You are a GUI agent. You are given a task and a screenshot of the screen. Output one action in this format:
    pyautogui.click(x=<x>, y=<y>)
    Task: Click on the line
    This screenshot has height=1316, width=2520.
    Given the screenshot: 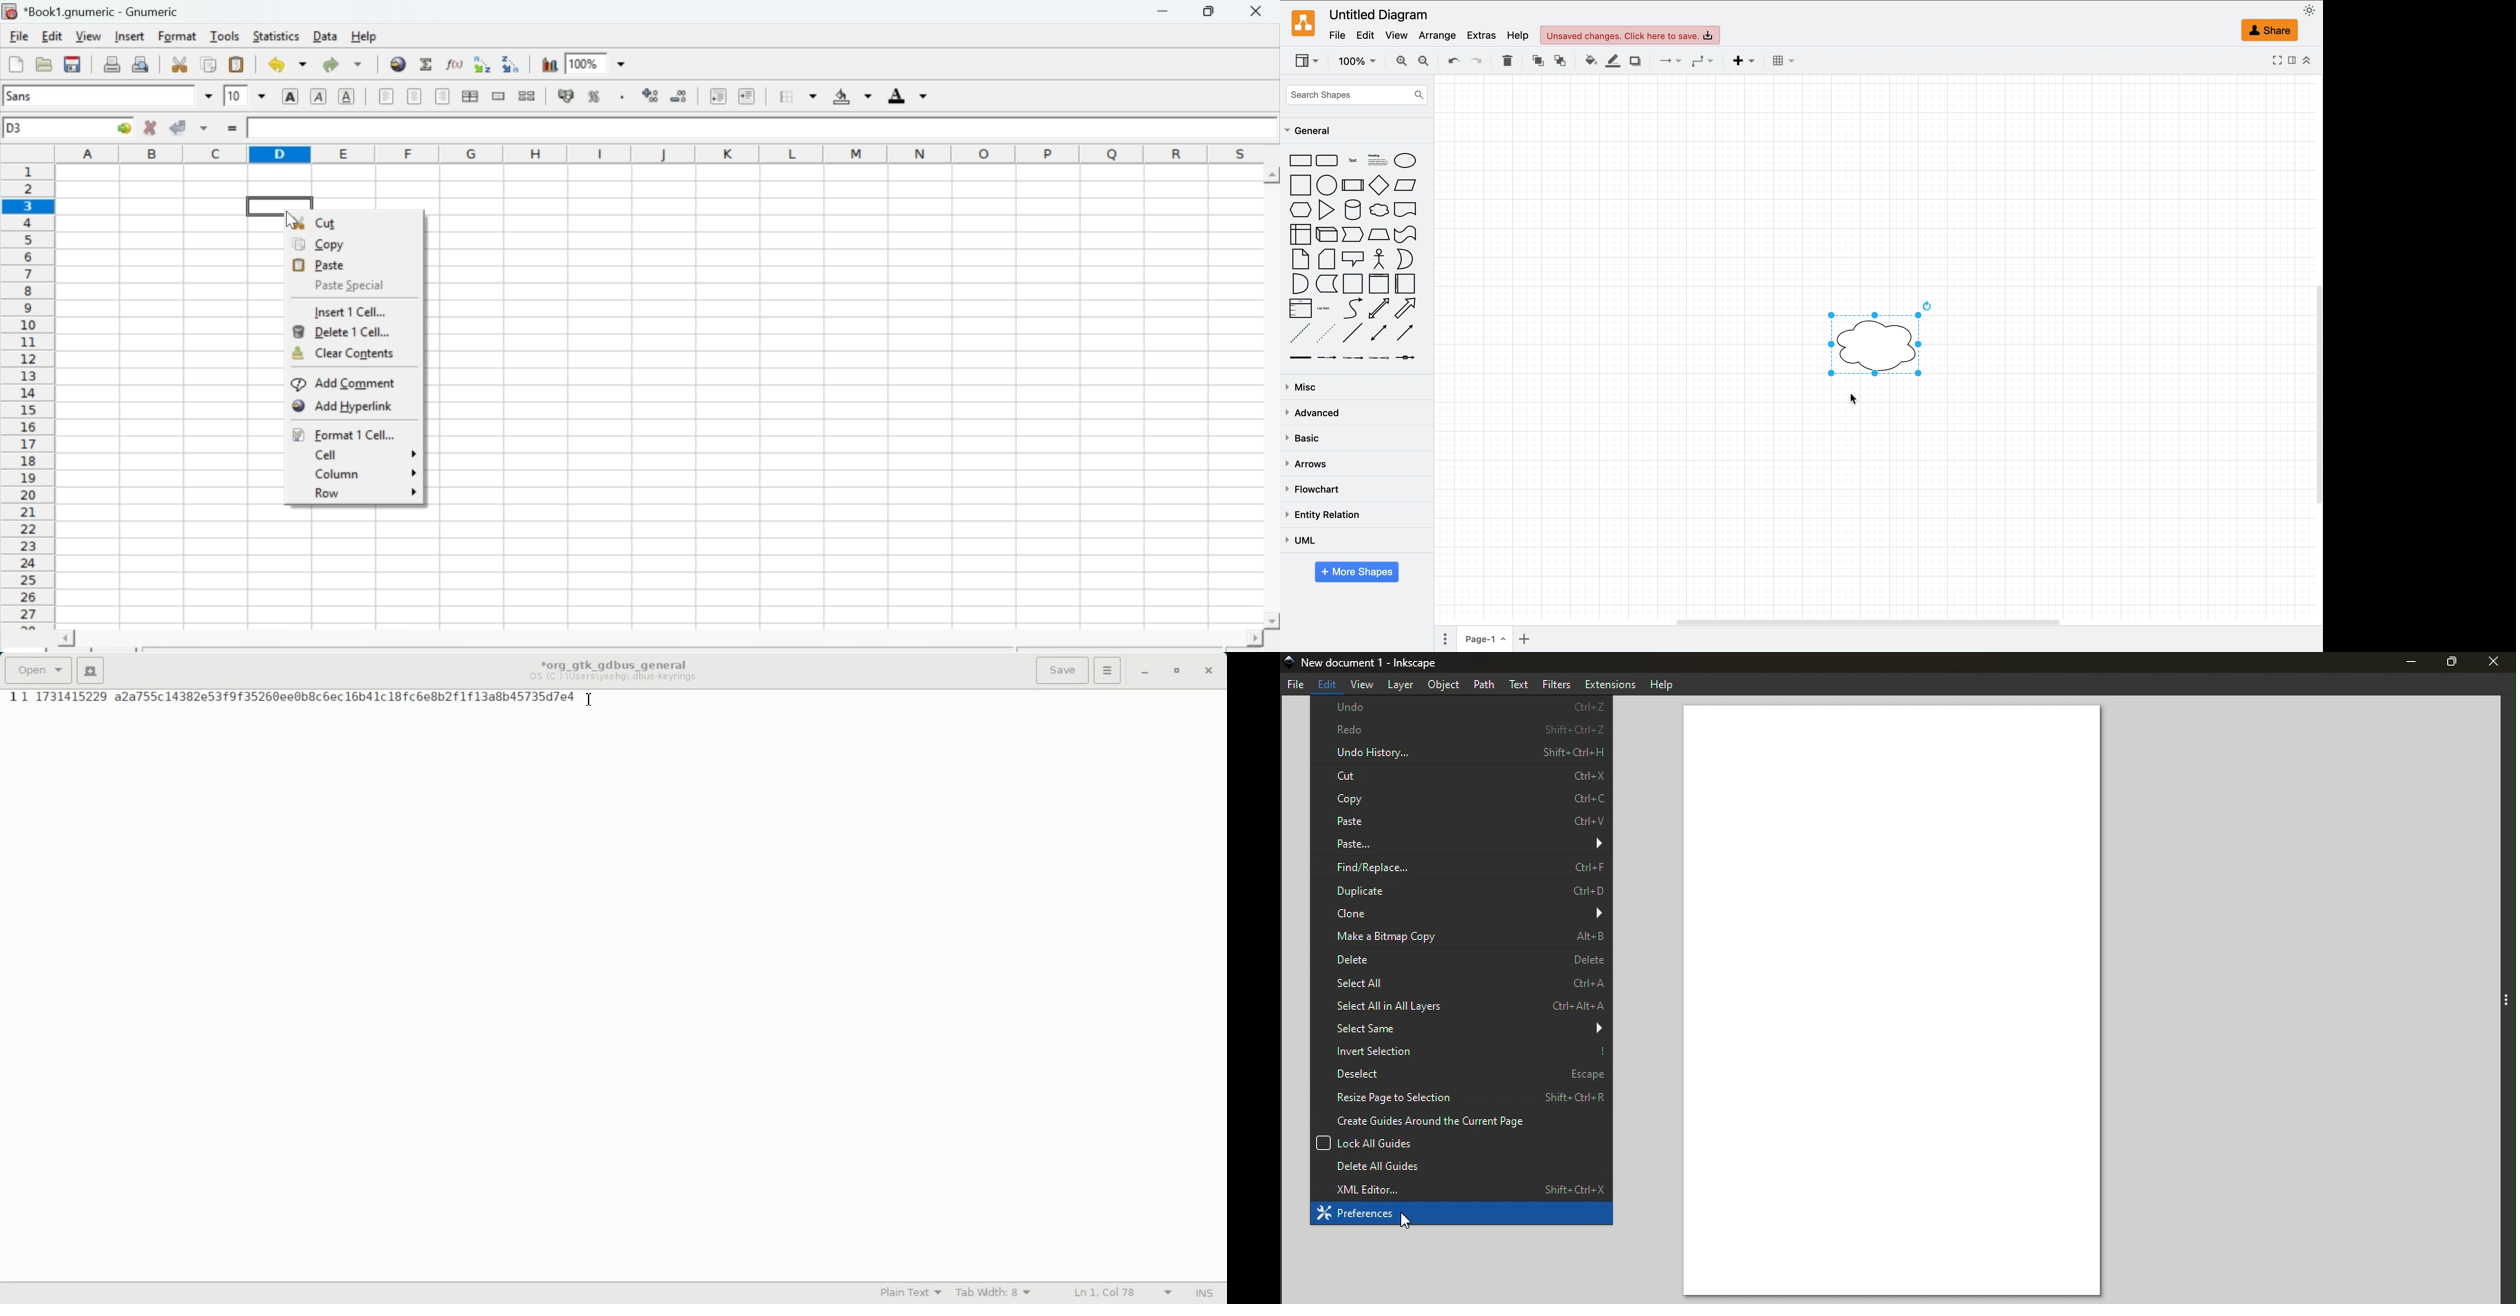 What is the action you would take?
    pyautogui.click(x=1351, y=335)
    